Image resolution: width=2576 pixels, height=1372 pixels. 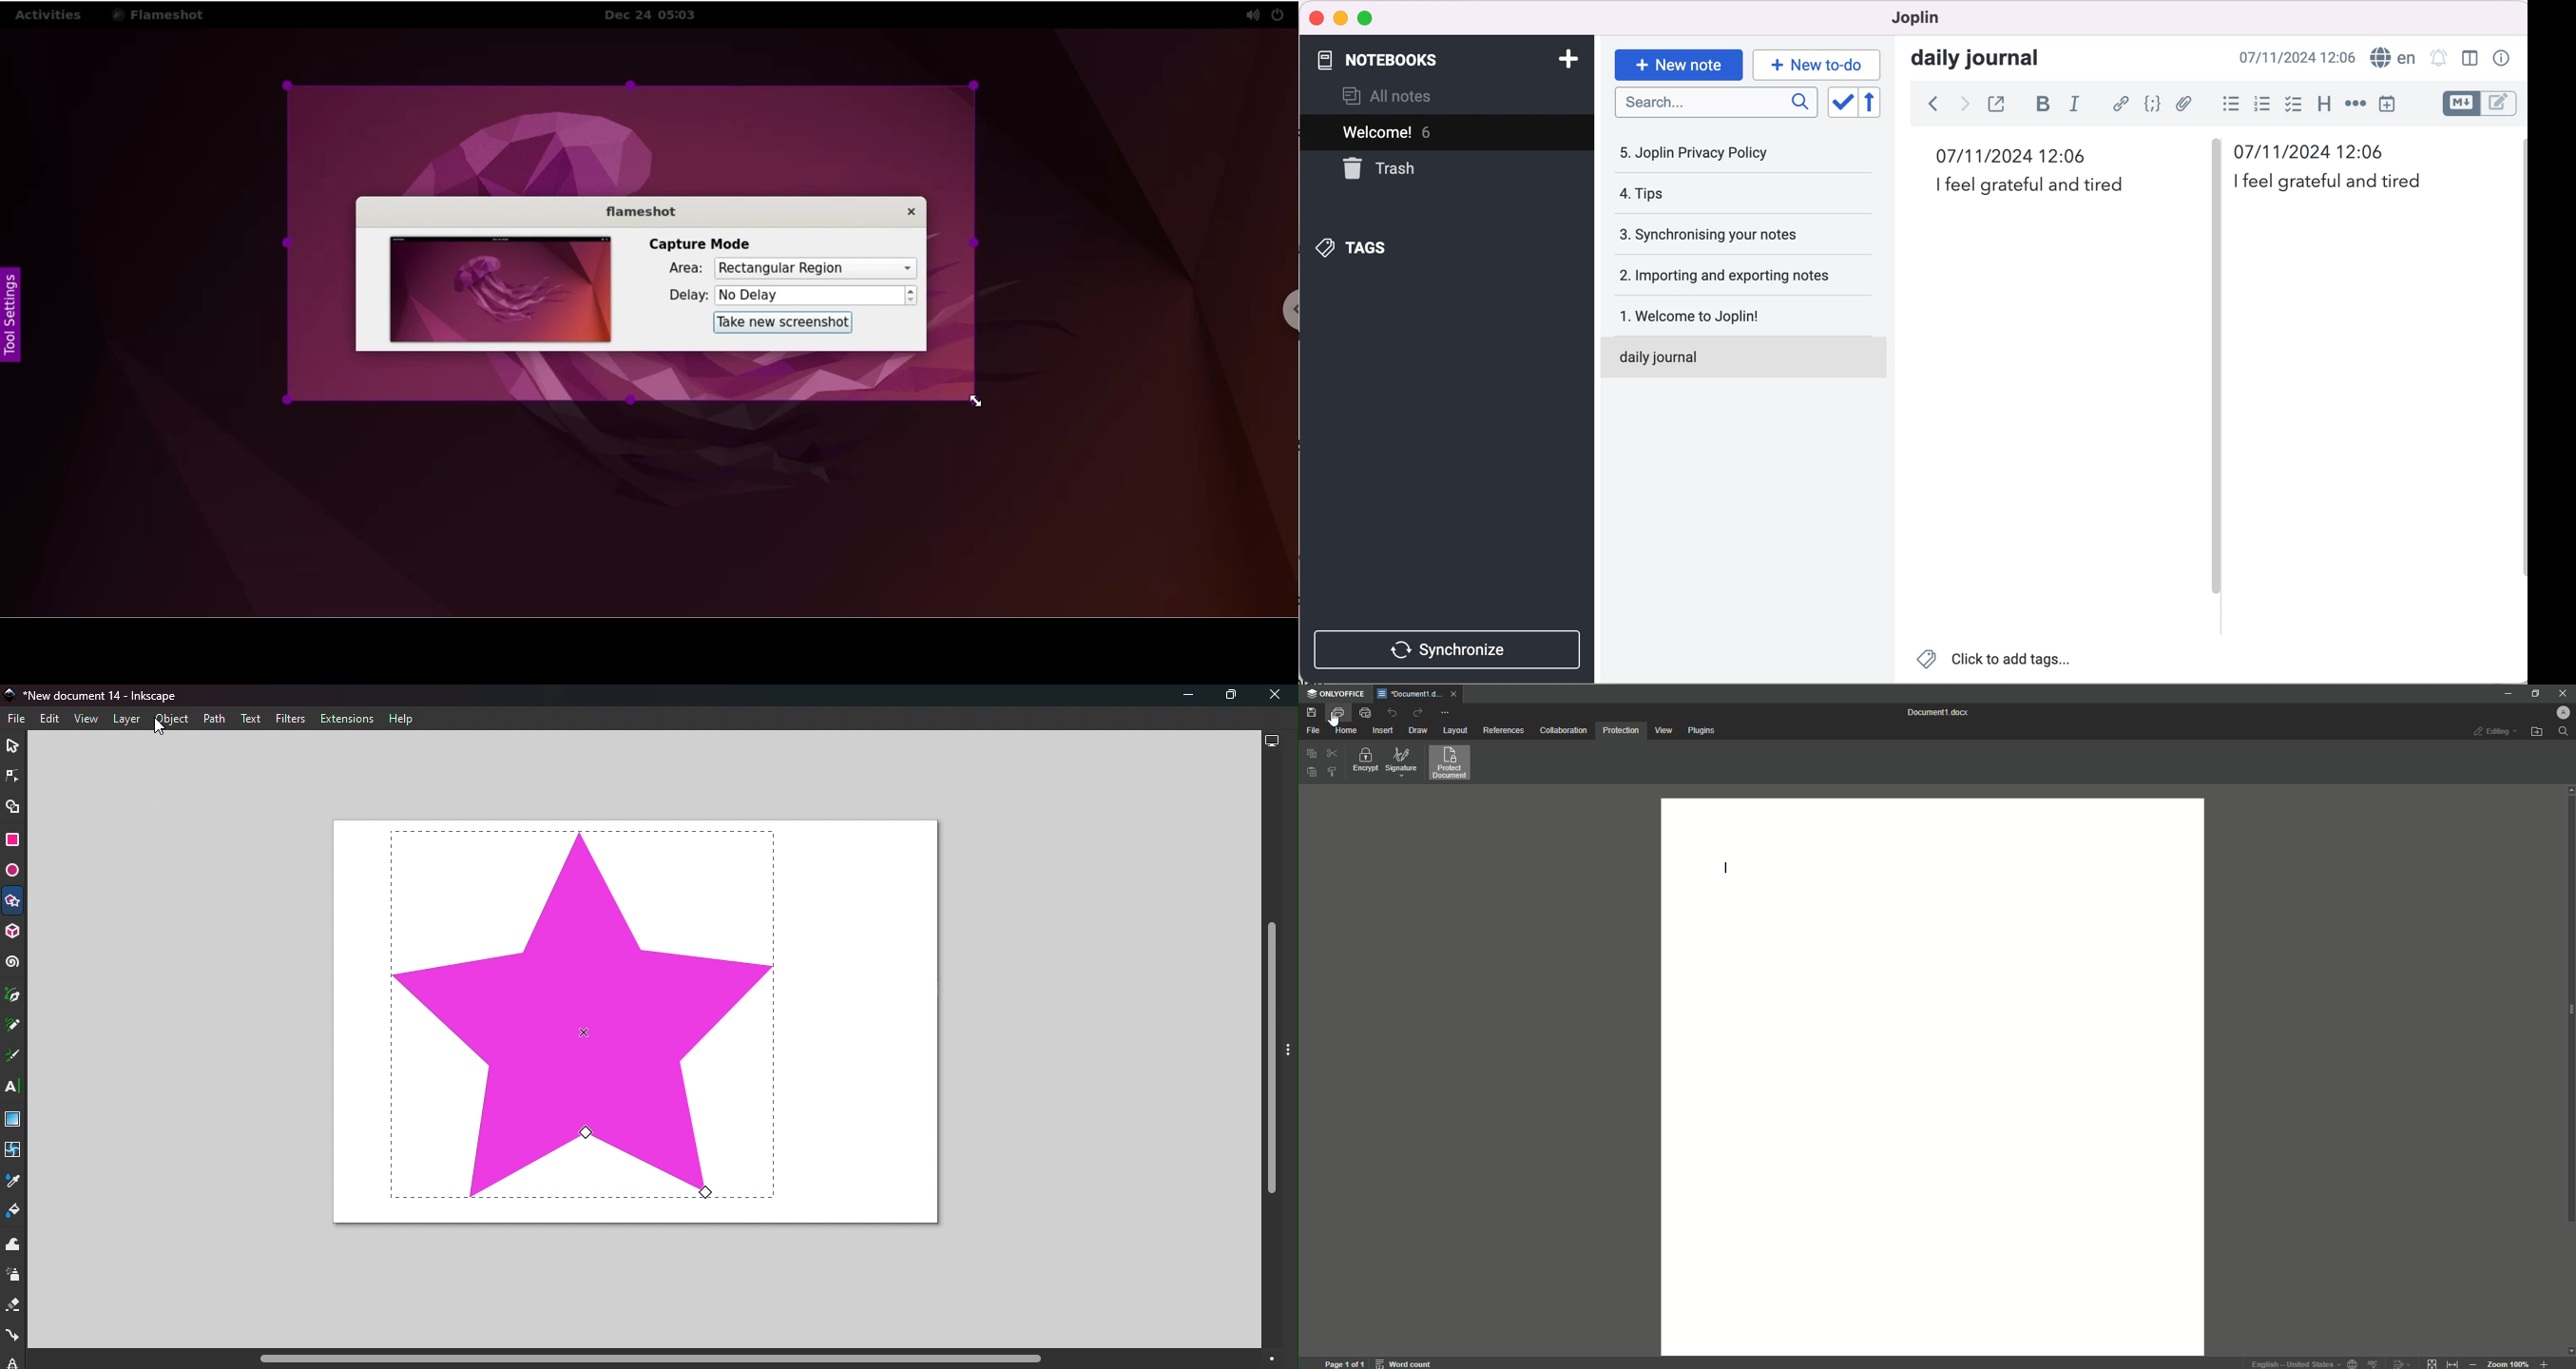 I want to click on Welcome! 6, so click(x=1419, y=134).